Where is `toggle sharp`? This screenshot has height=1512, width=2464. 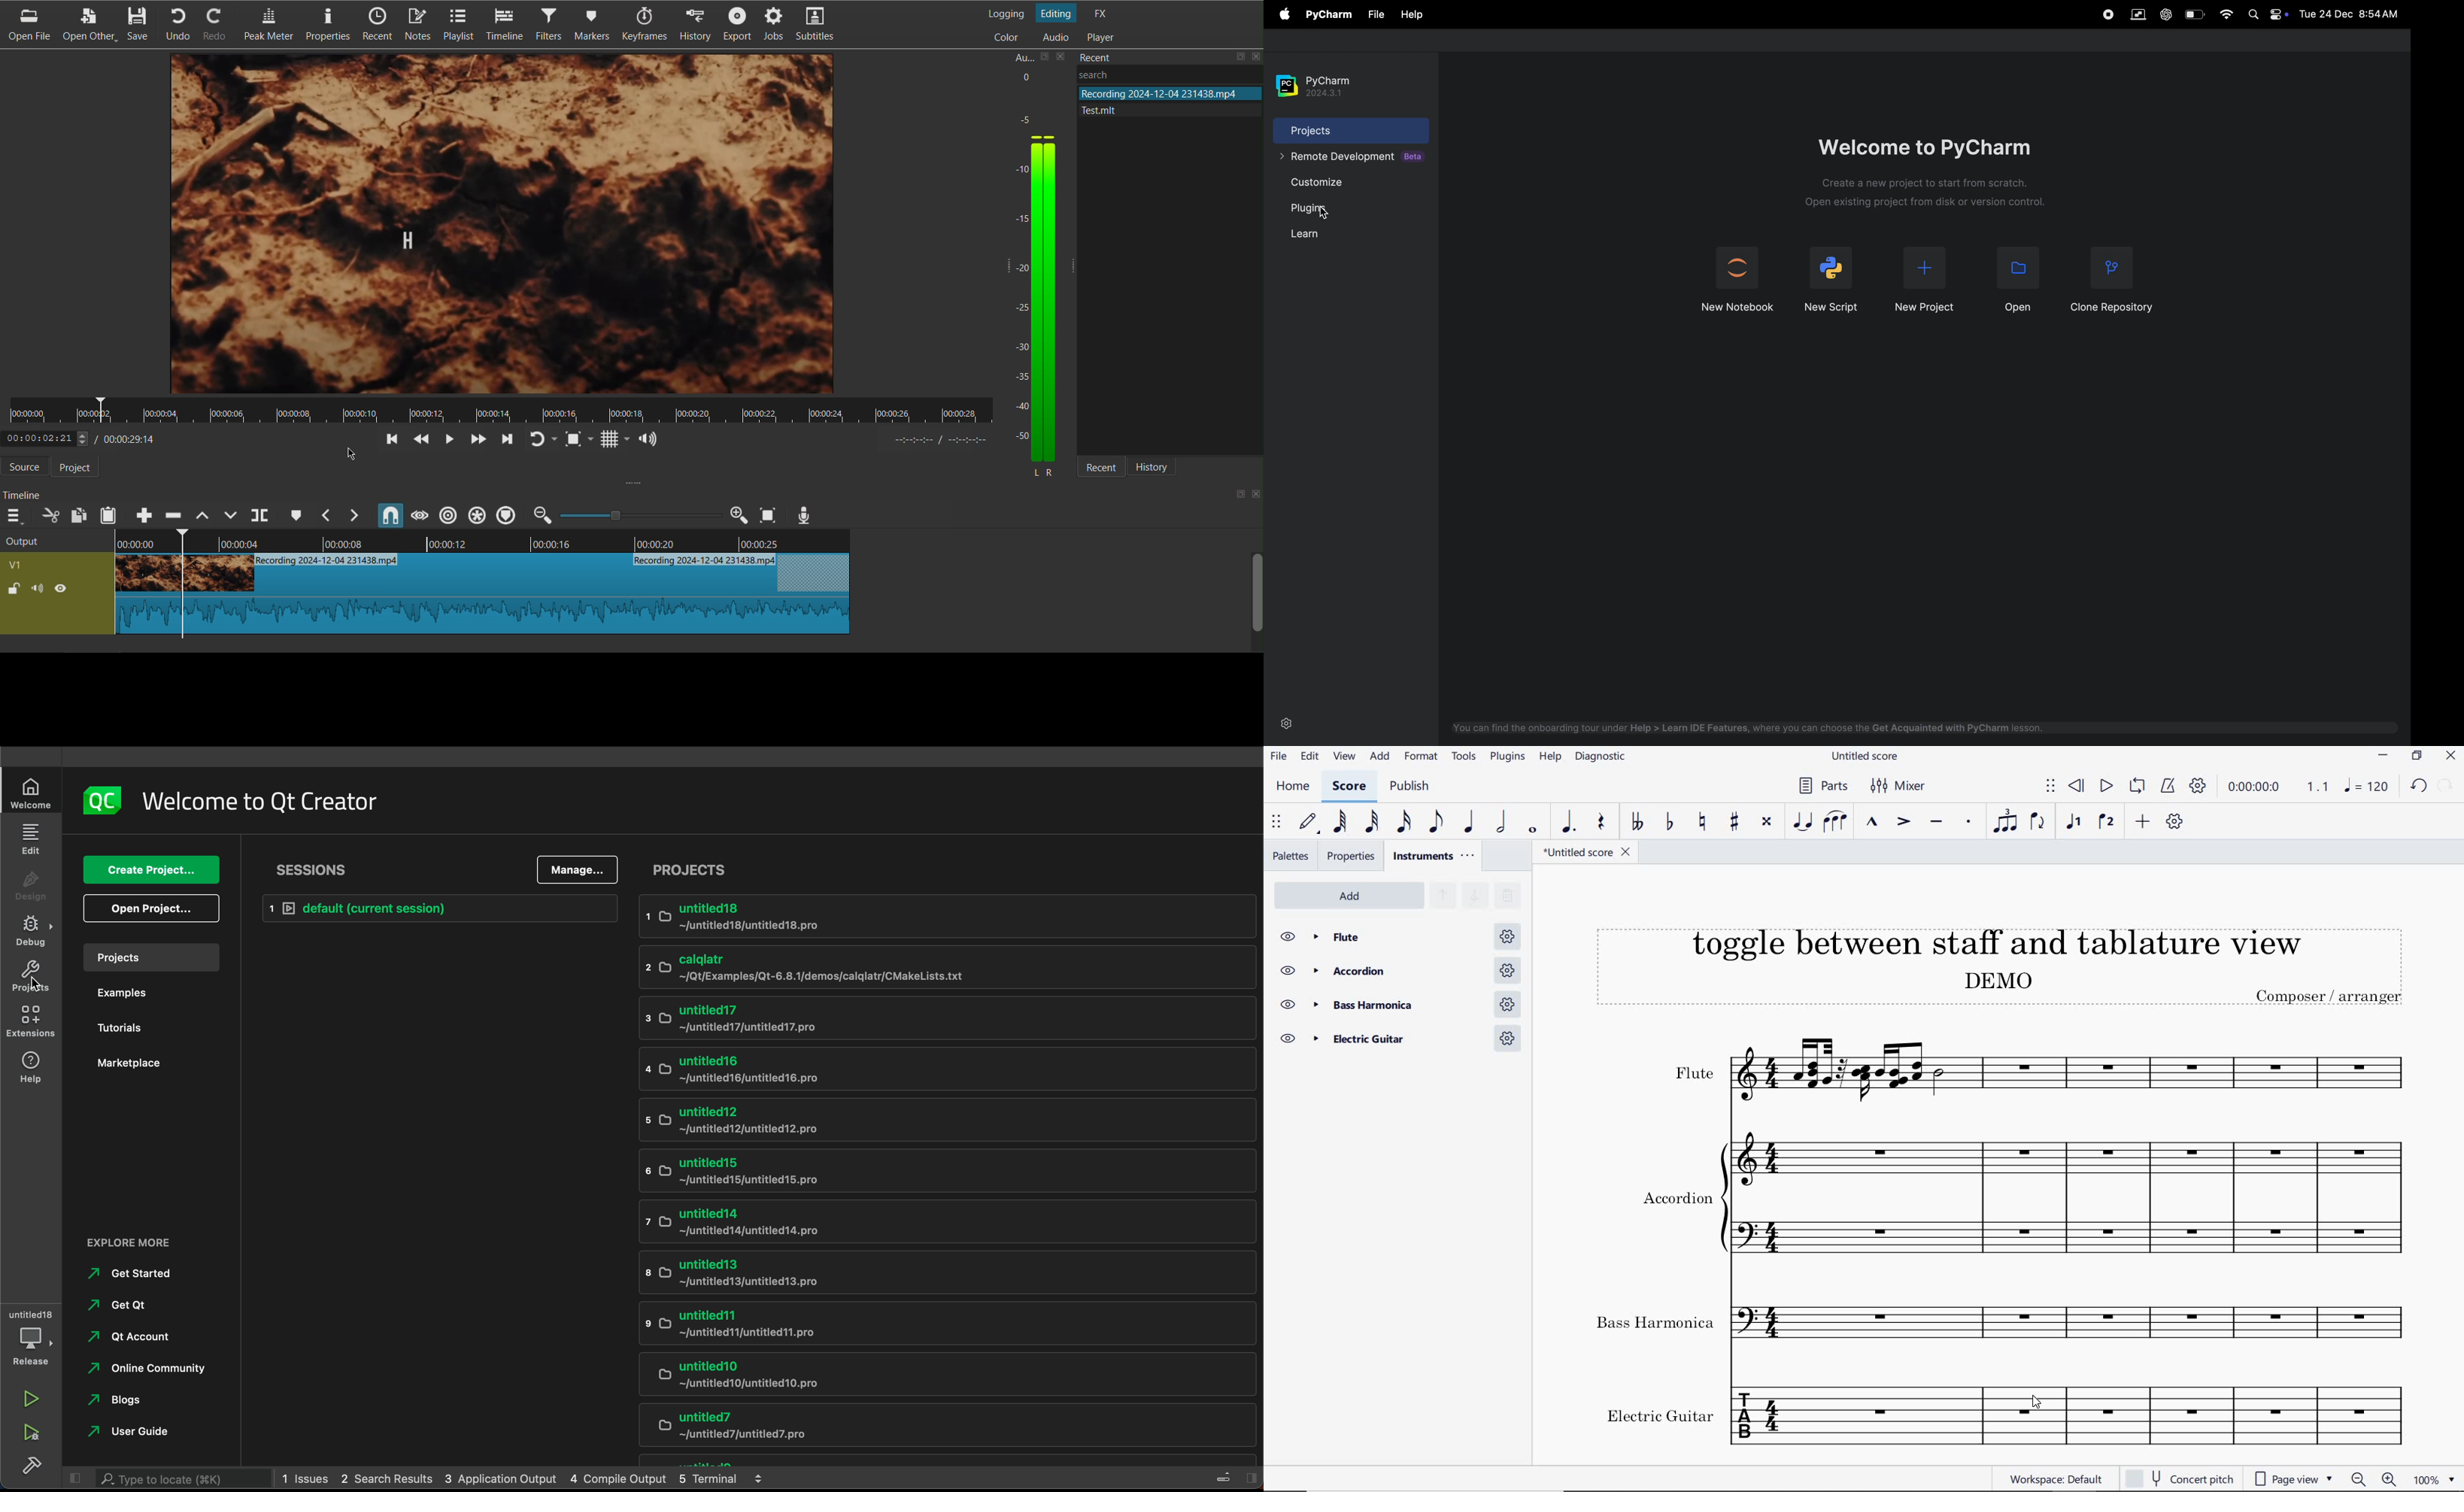
toggle sharp is located at coordinates (1735, 822).